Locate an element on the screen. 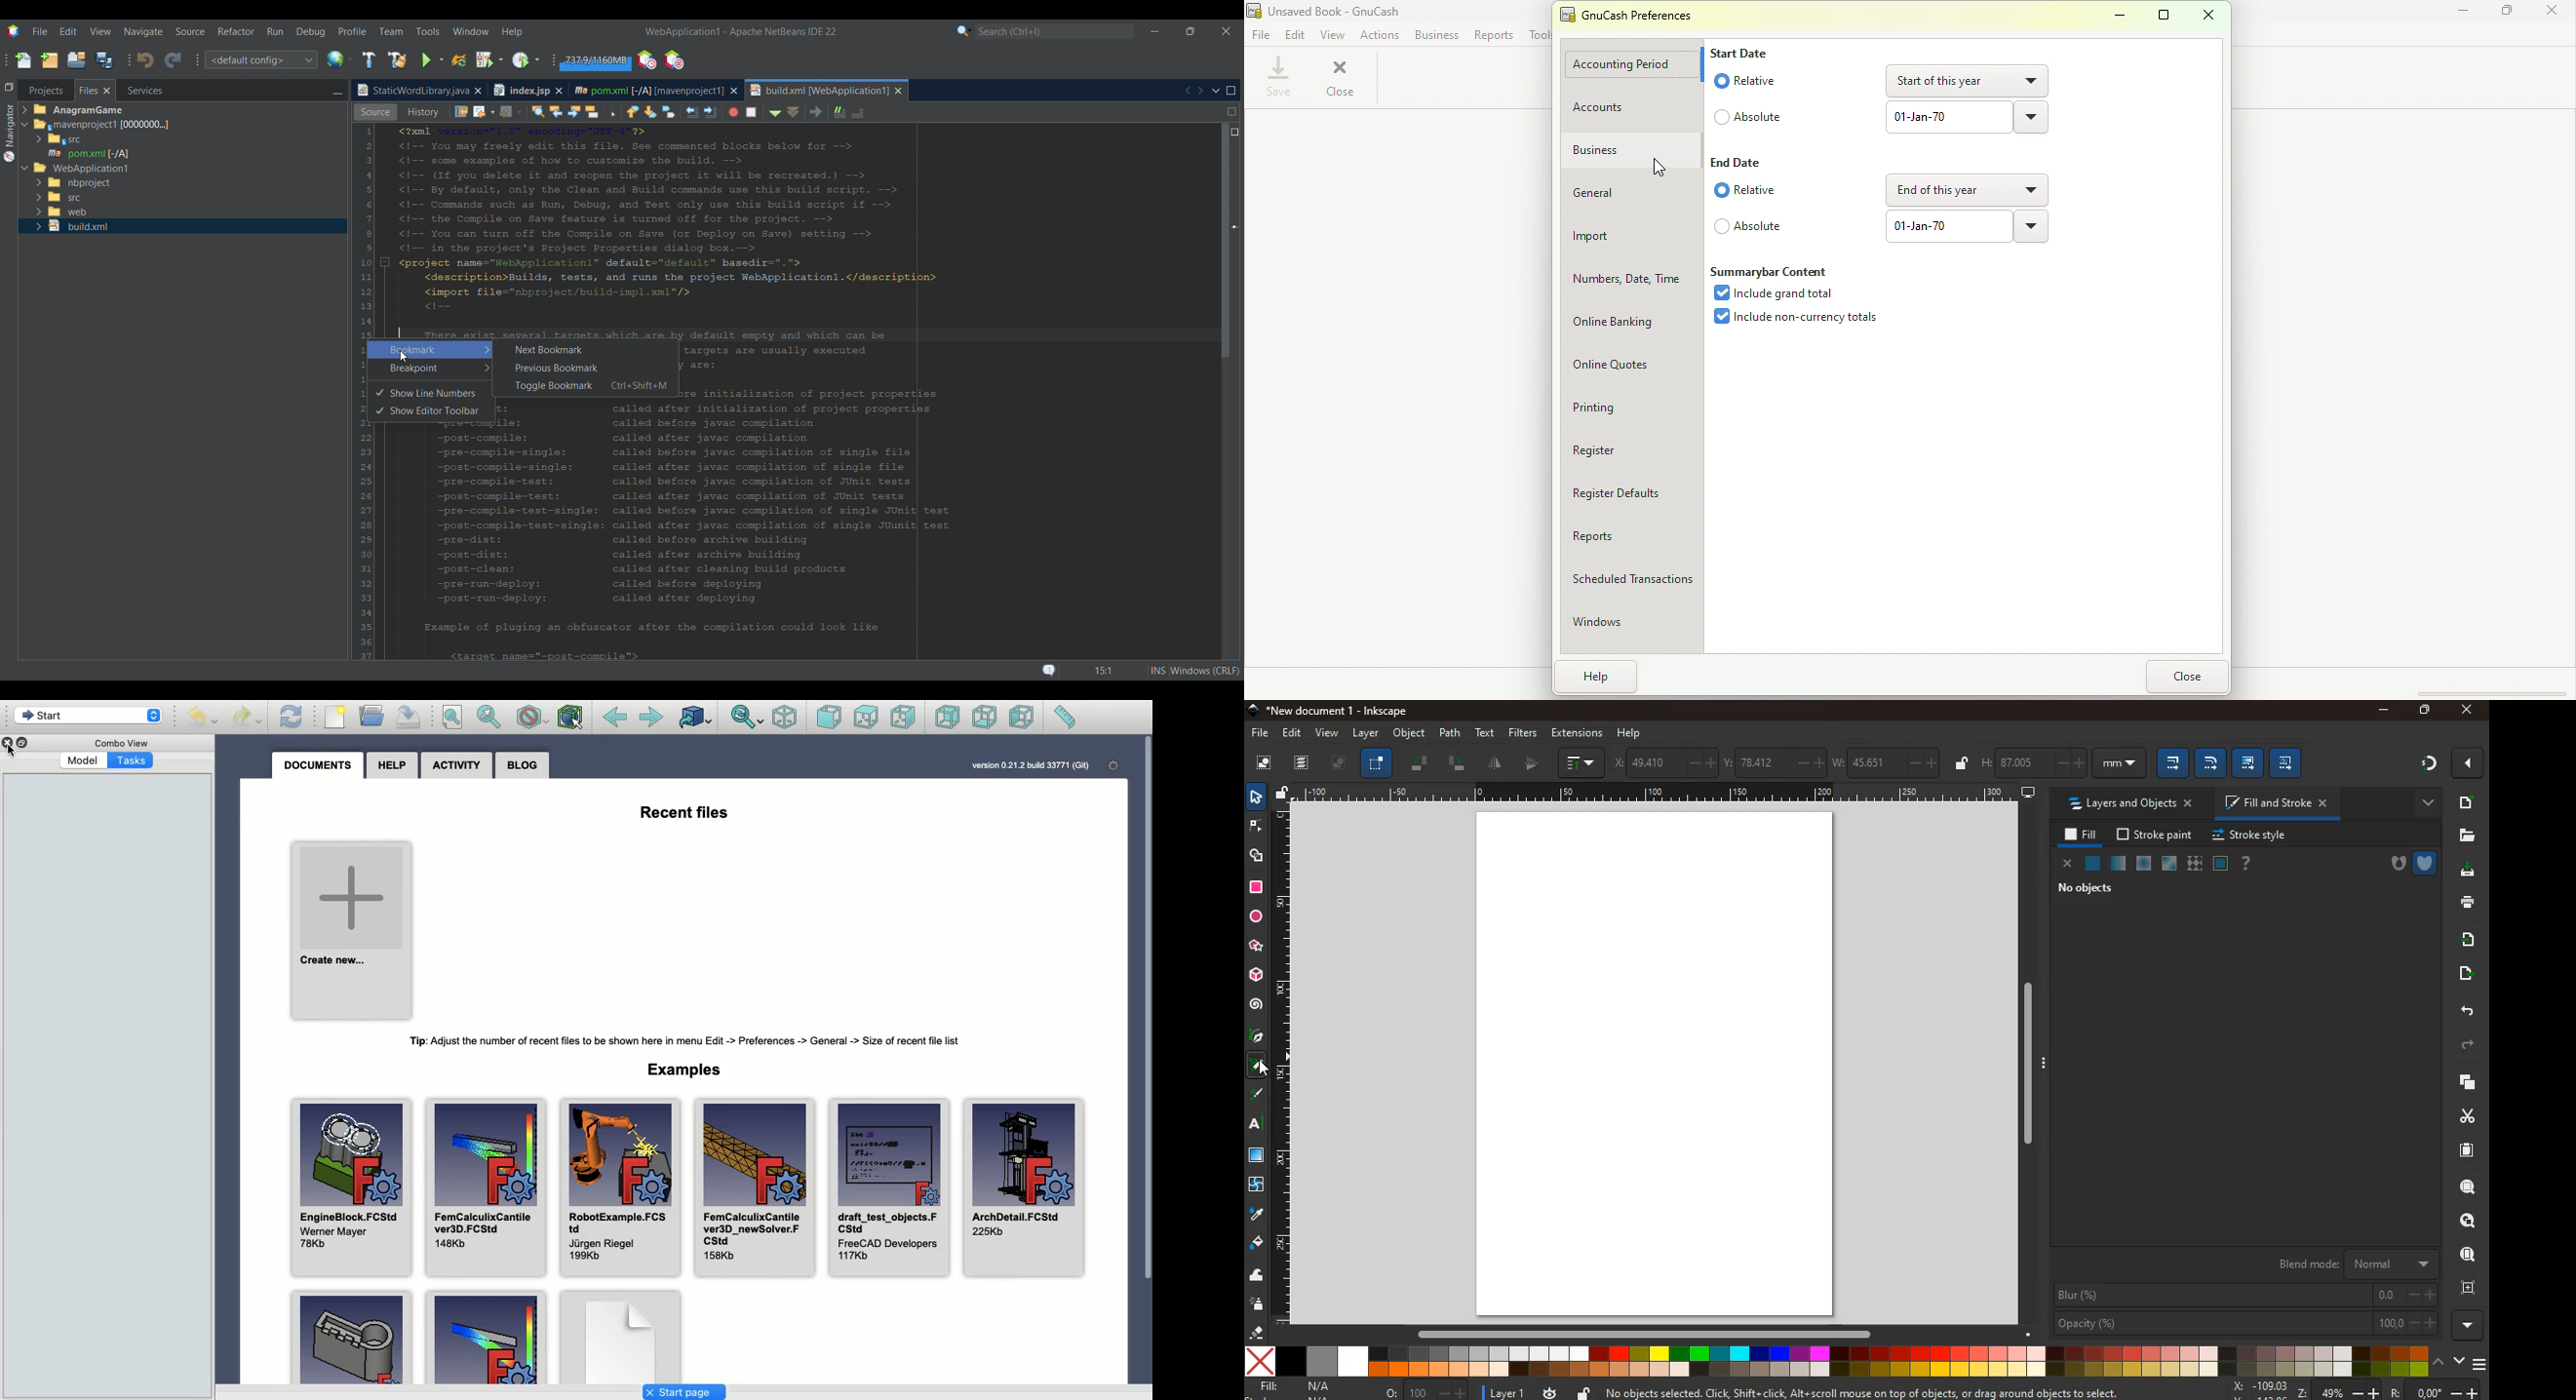 The height and width of the screenshot is (1400, 2576). coordinates is located at coordinates (1776, 762).